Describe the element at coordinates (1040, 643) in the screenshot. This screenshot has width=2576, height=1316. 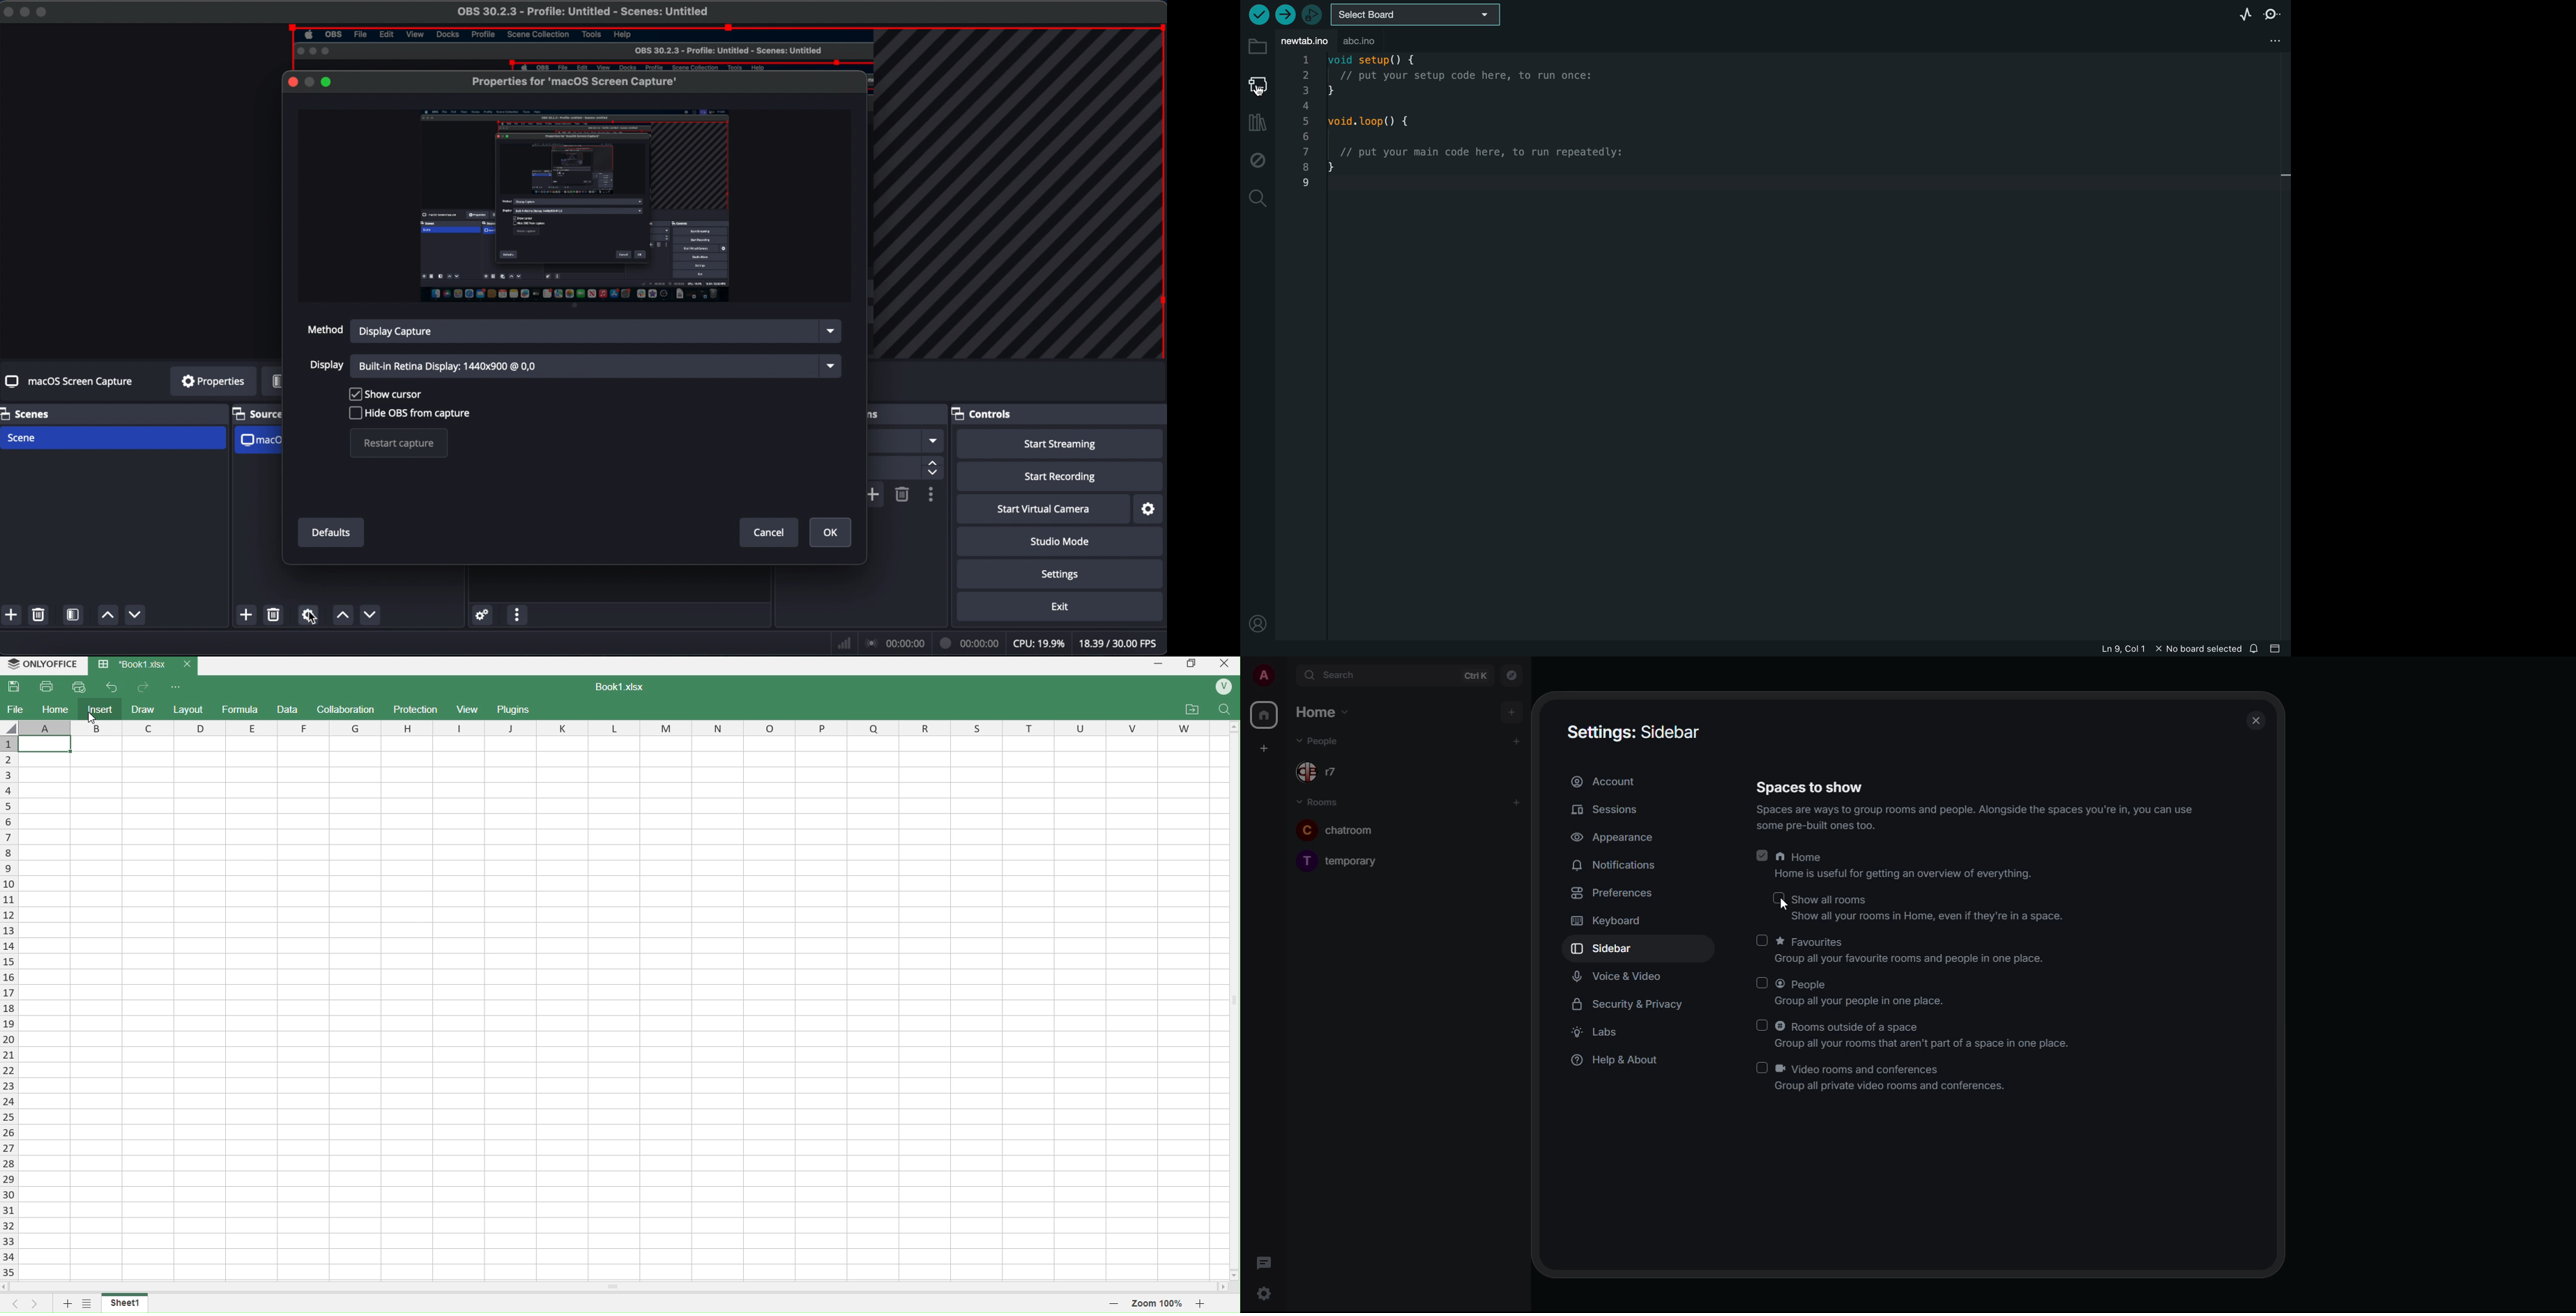
I see `CPU usage` at that location.